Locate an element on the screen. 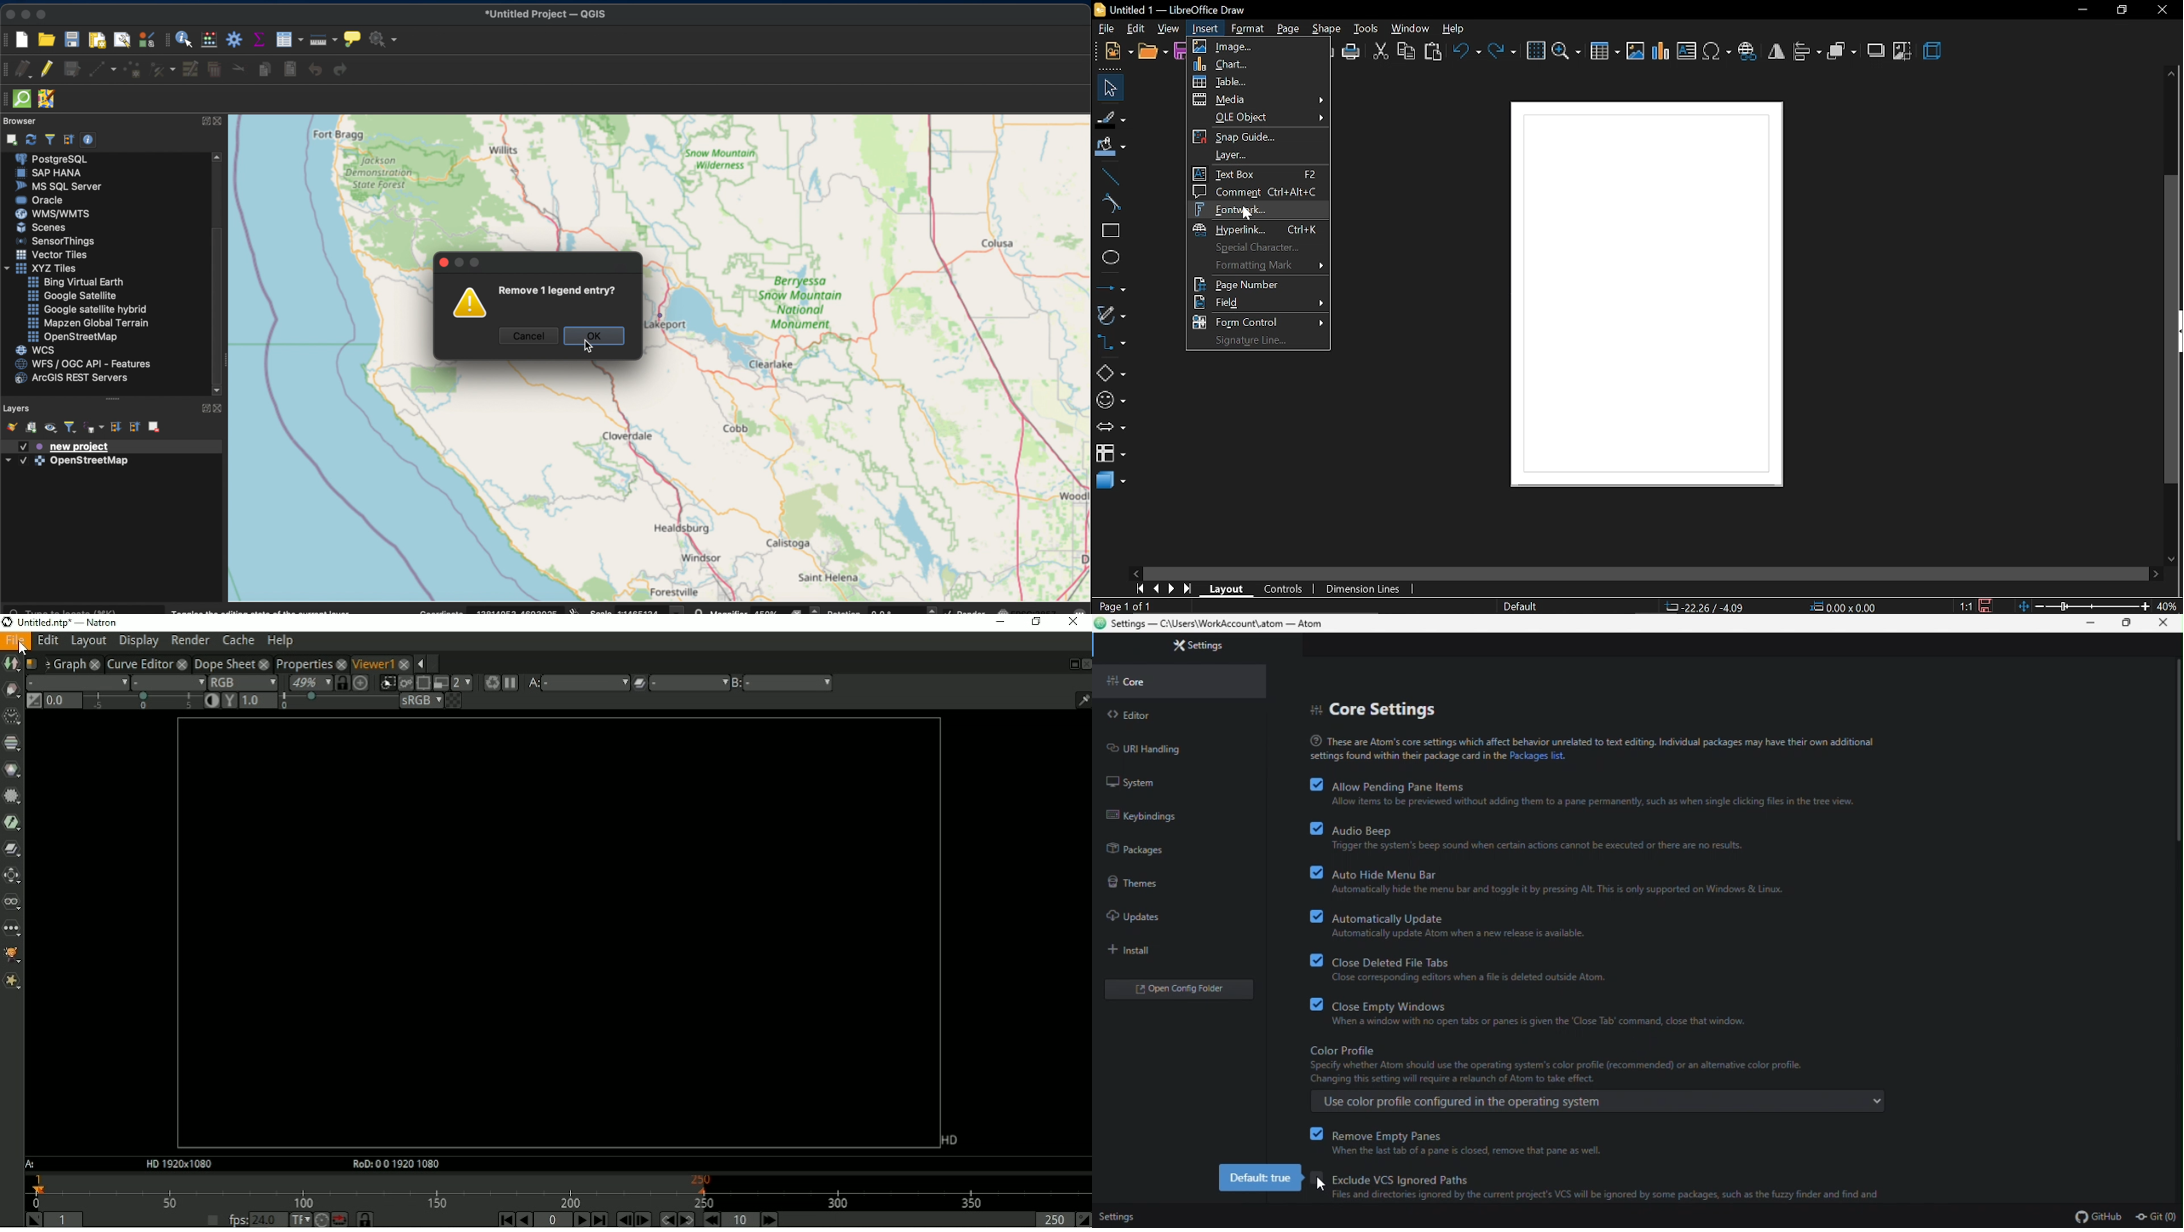 The width and height of the screenshot is (2184, 1232). shadow is located at coordinates (1876, 52).